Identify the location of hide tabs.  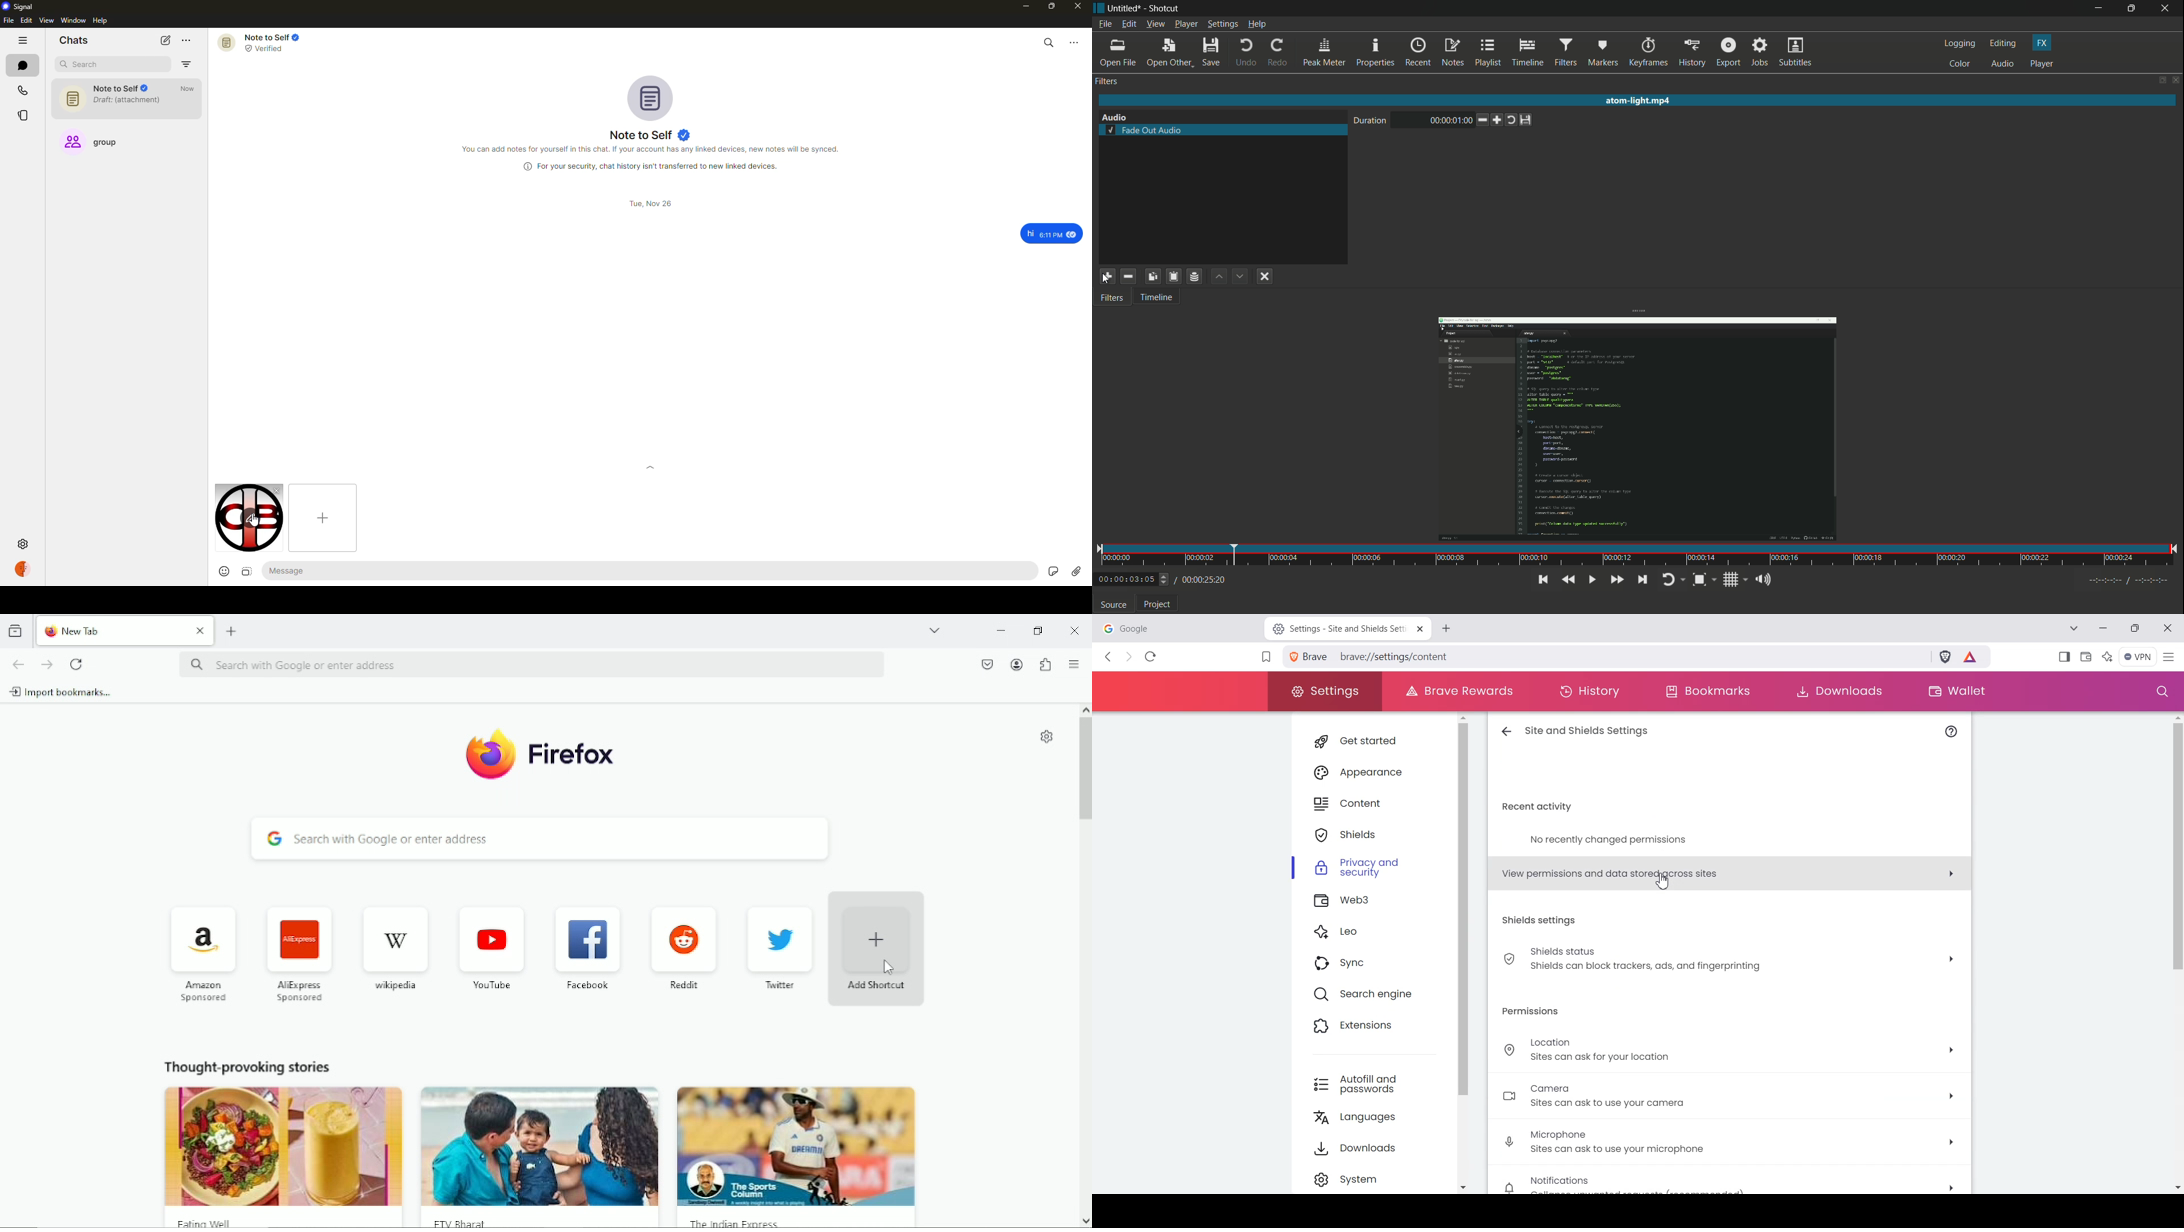
(22, 41).